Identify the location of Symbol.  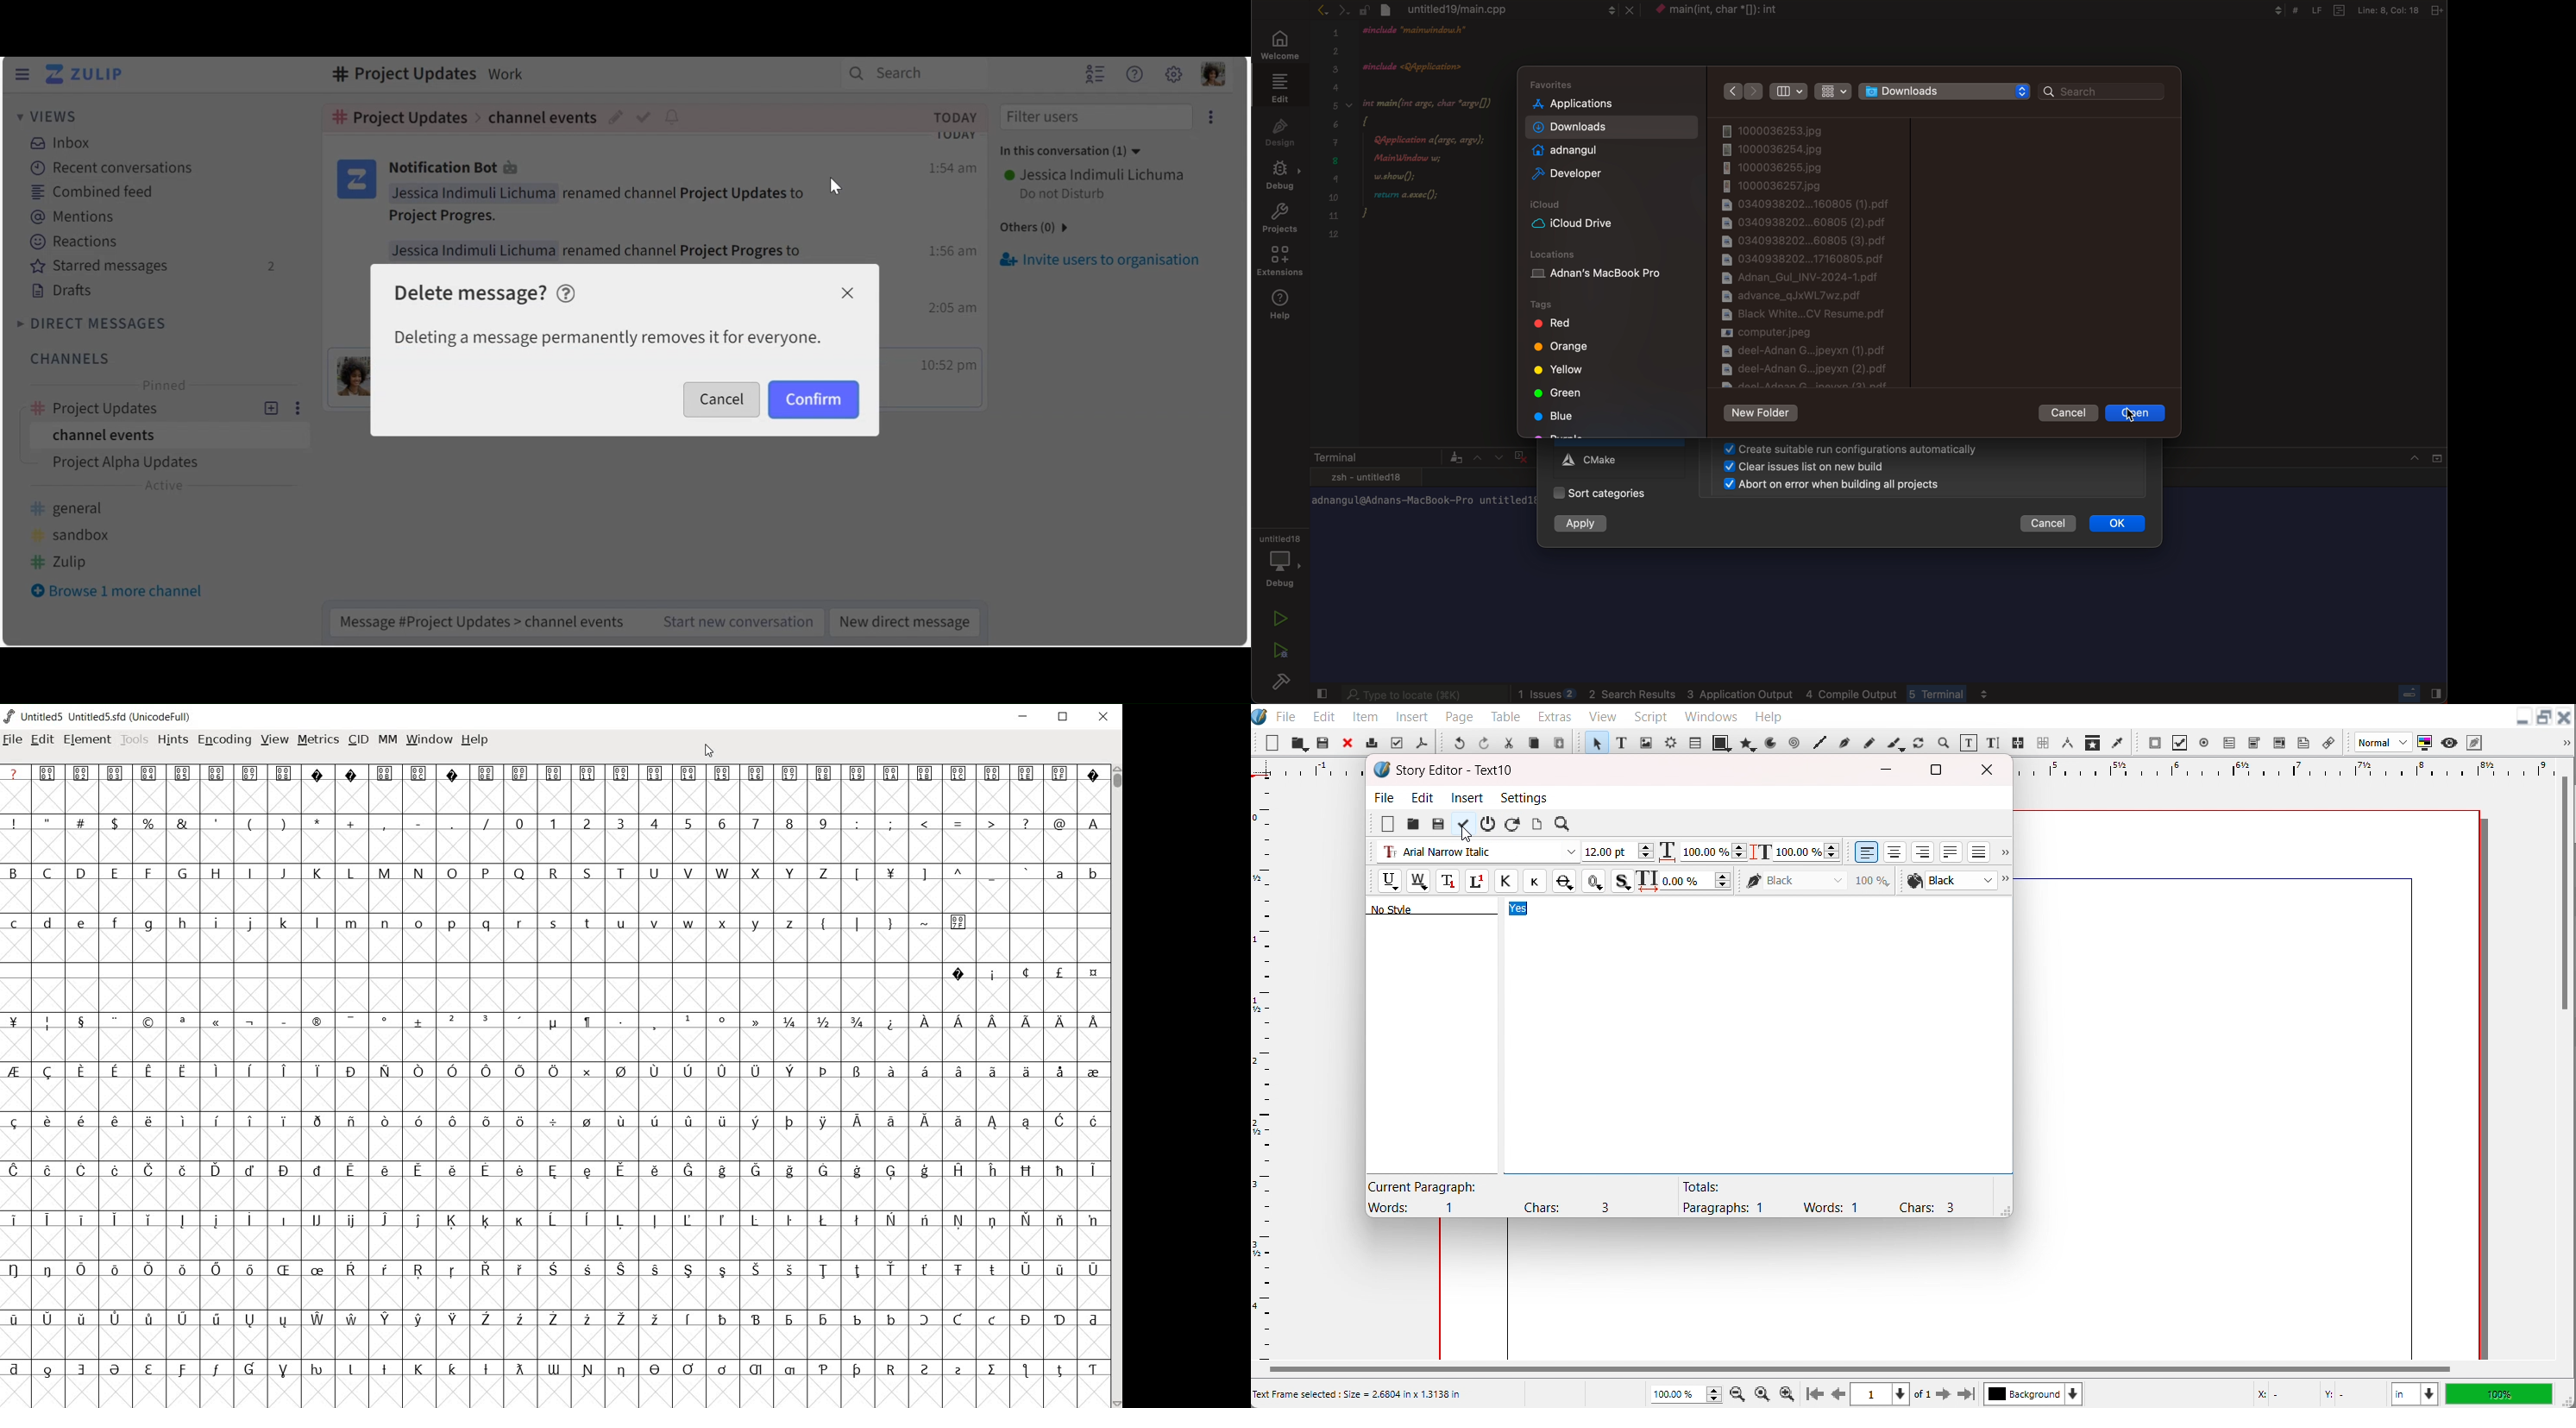
(723, 1022).